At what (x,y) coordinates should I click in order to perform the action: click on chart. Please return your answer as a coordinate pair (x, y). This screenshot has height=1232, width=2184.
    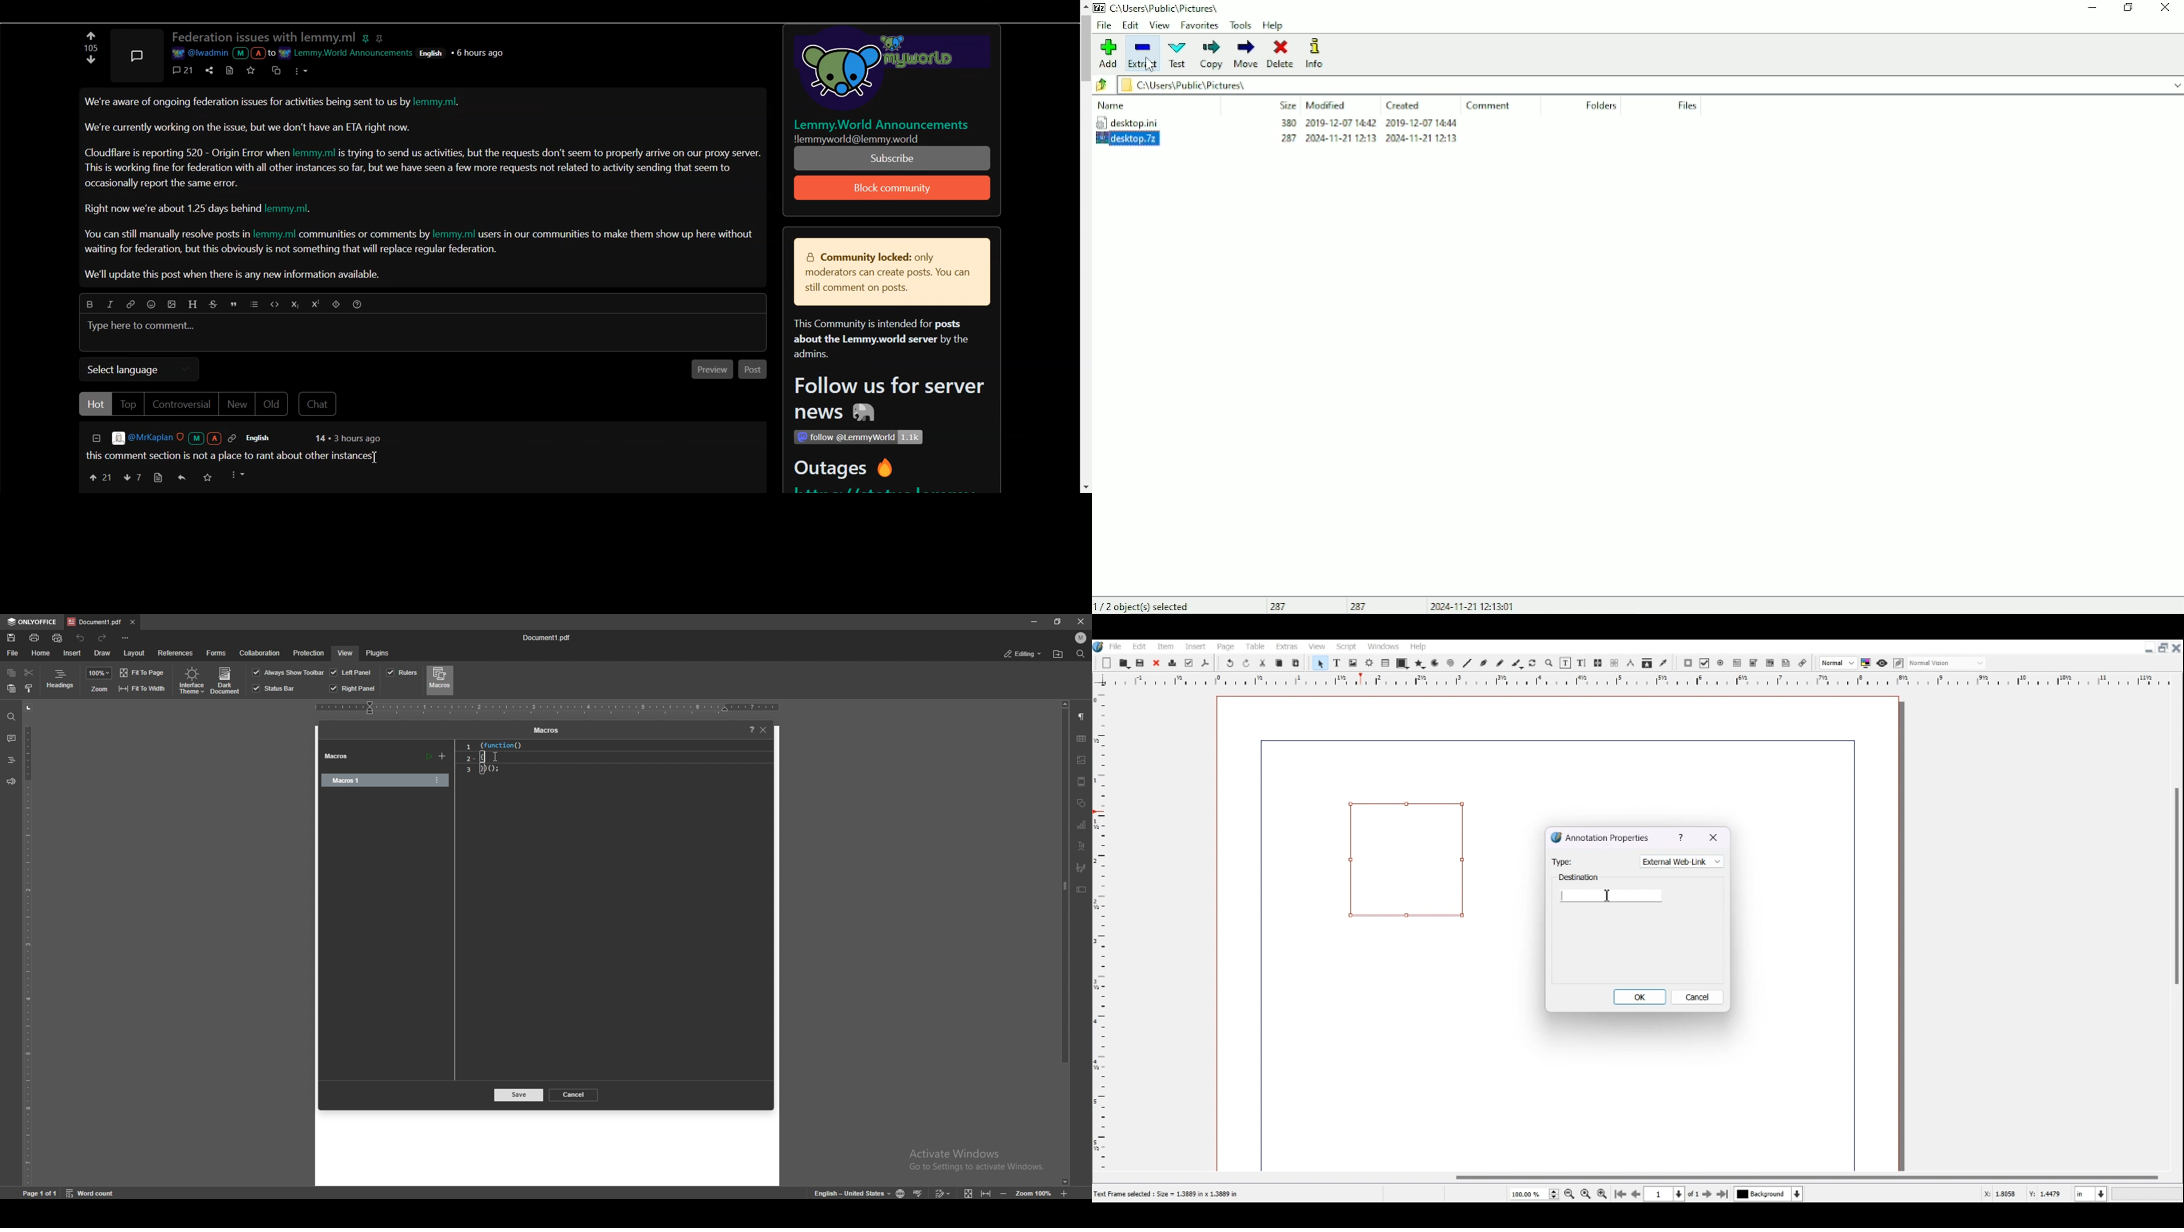
    Looking at the image, I should click on (1081, 825).